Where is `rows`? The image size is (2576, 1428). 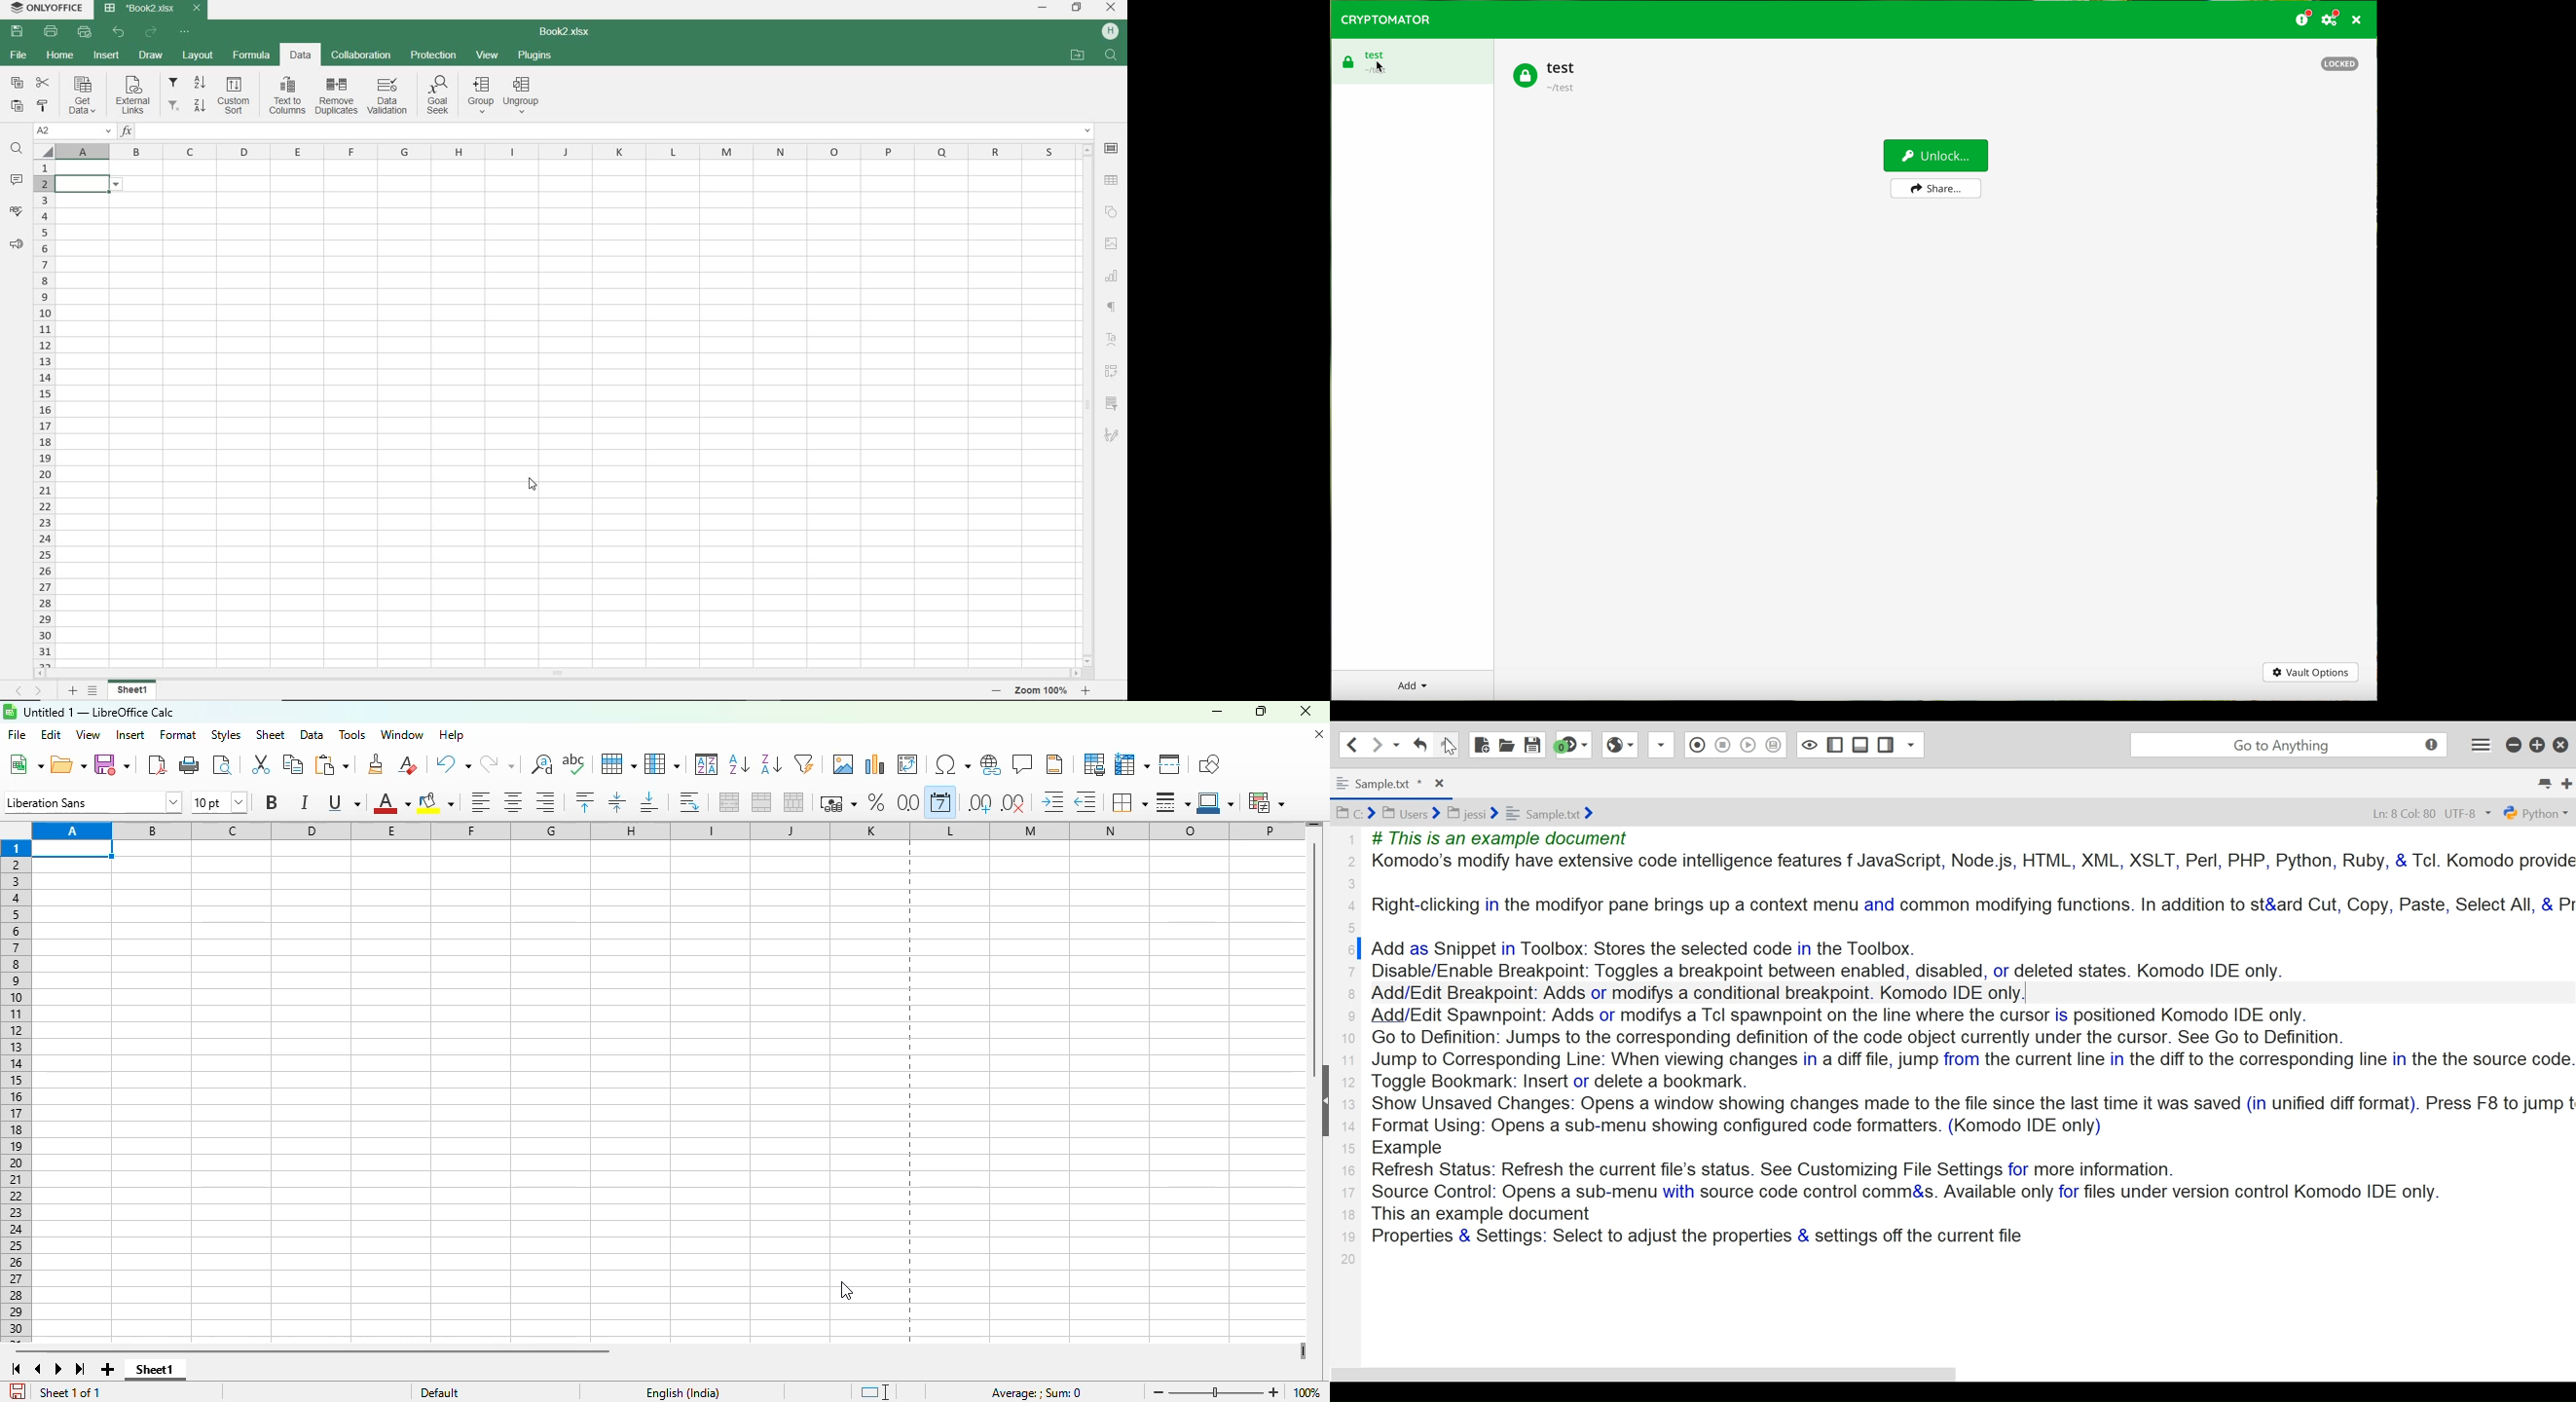 rows is located at coordinates (16, 1091).